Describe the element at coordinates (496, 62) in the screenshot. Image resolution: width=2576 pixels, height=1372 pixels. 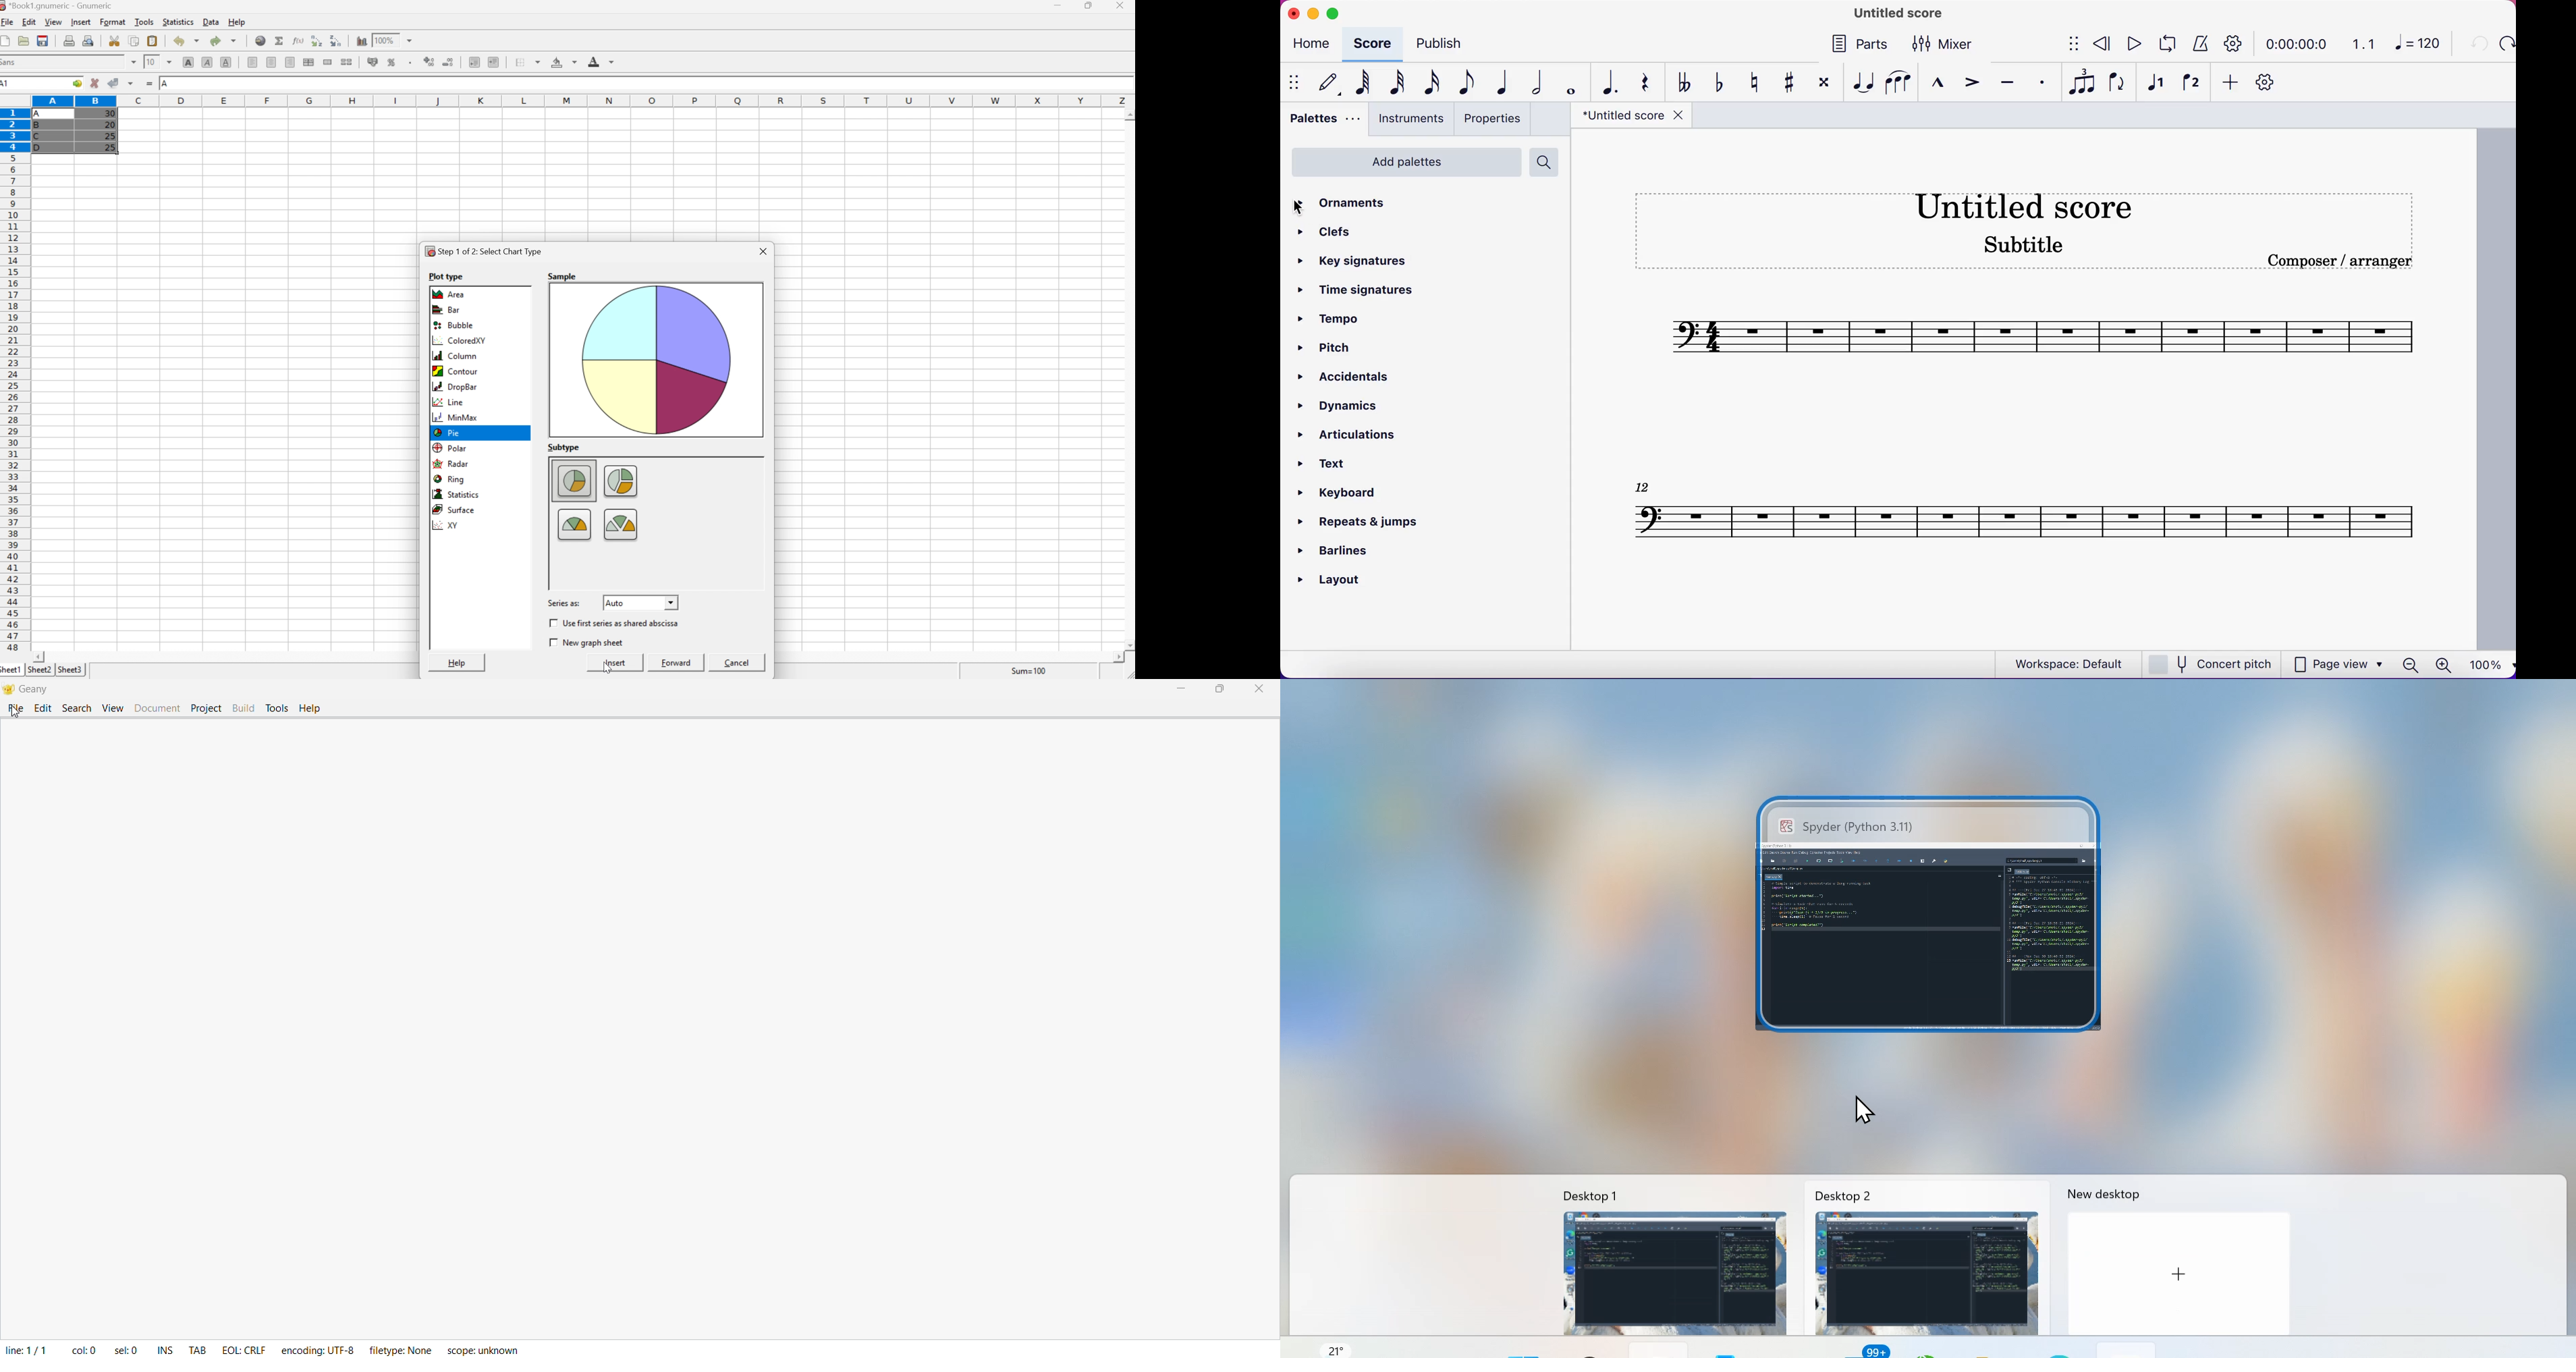
I see `Increase indent, and align the contents to the left` at that location.